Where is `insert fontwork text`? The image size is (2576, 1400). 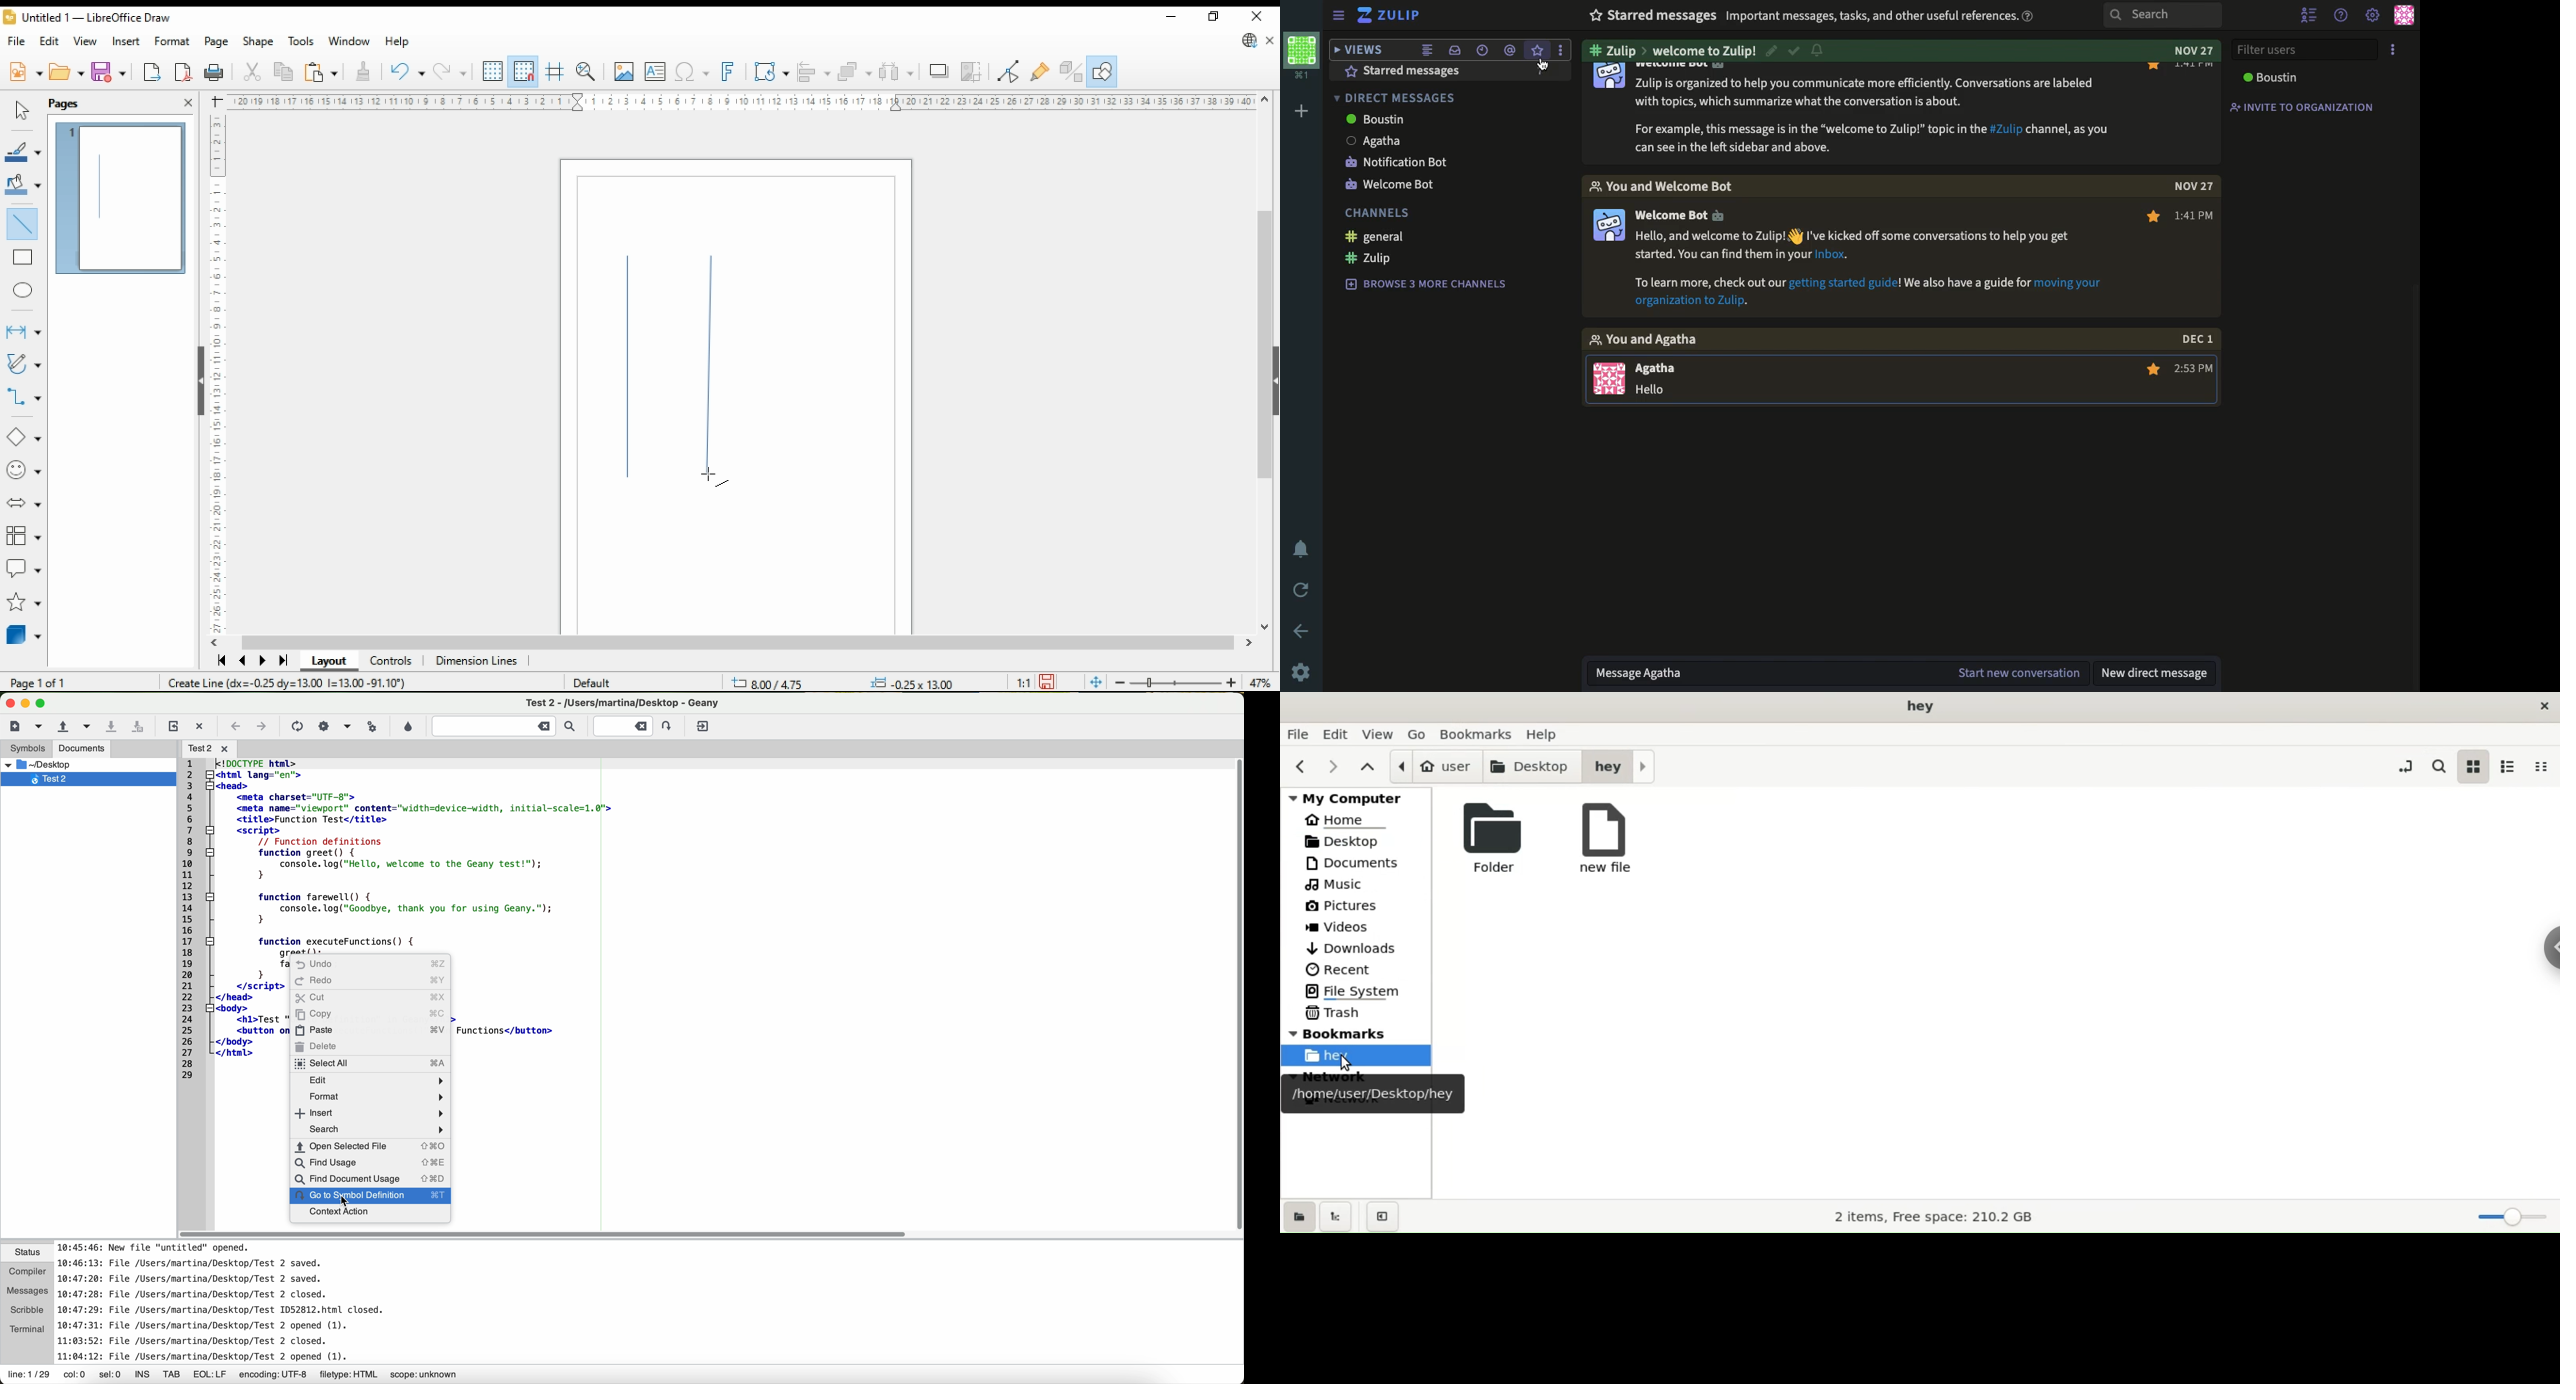 insert fontwork text is located at coordinates (728, 72).